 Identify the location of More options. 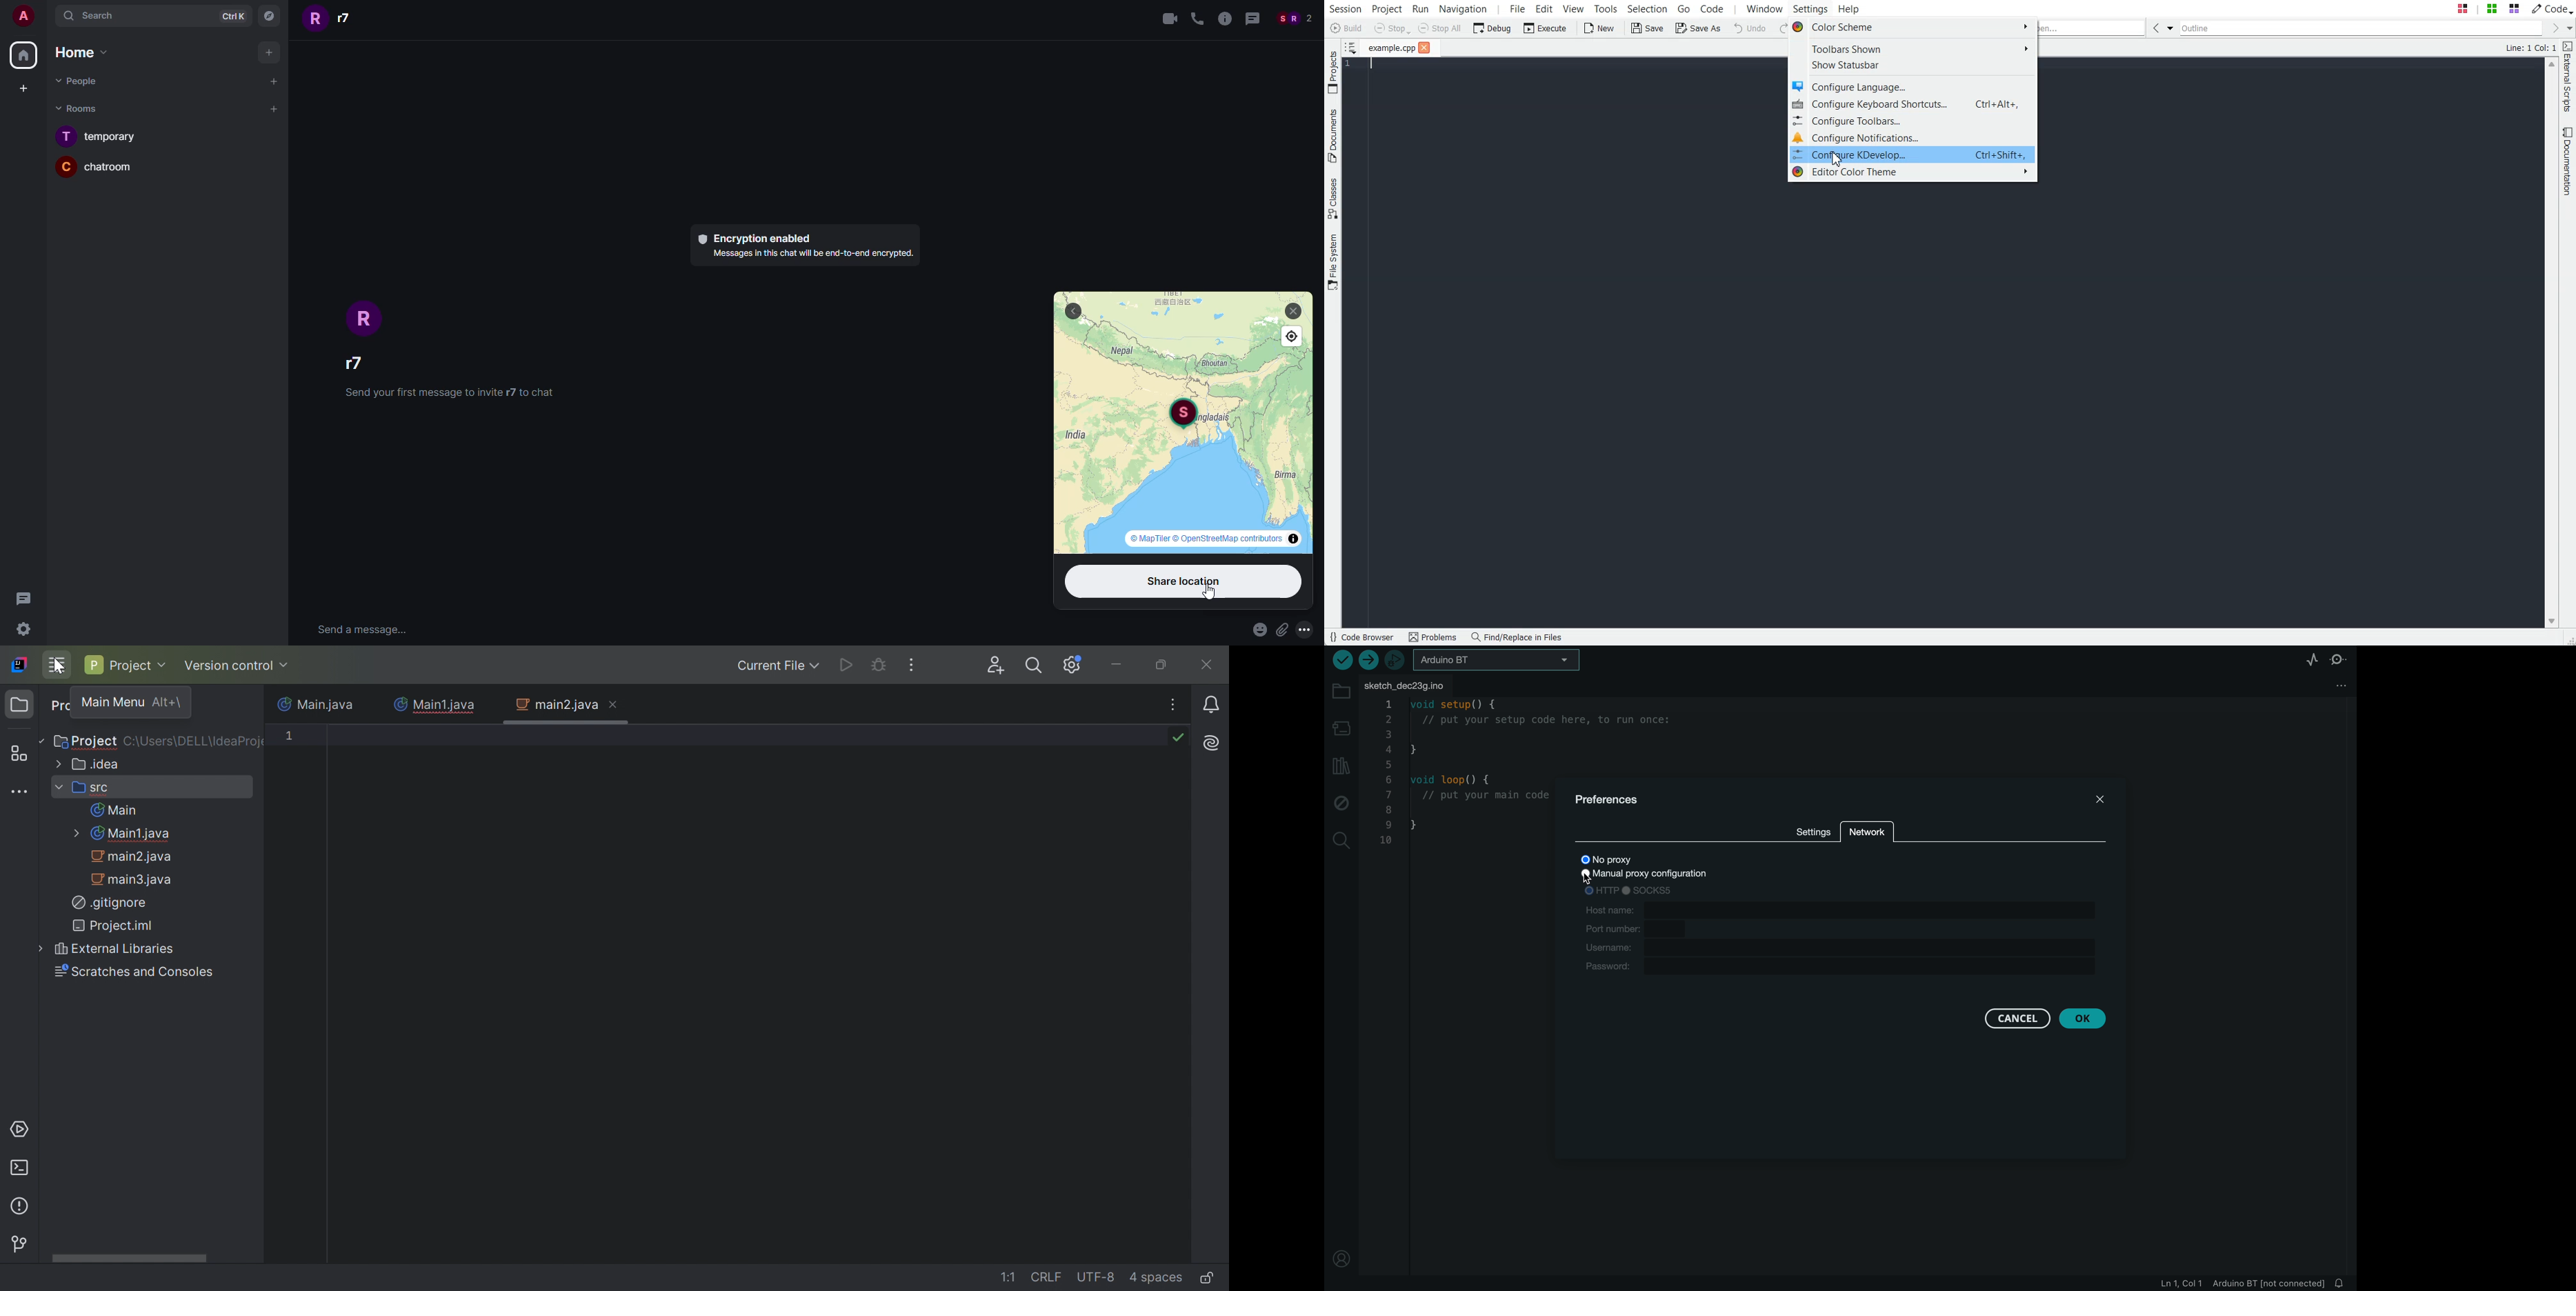
(1306, 629).